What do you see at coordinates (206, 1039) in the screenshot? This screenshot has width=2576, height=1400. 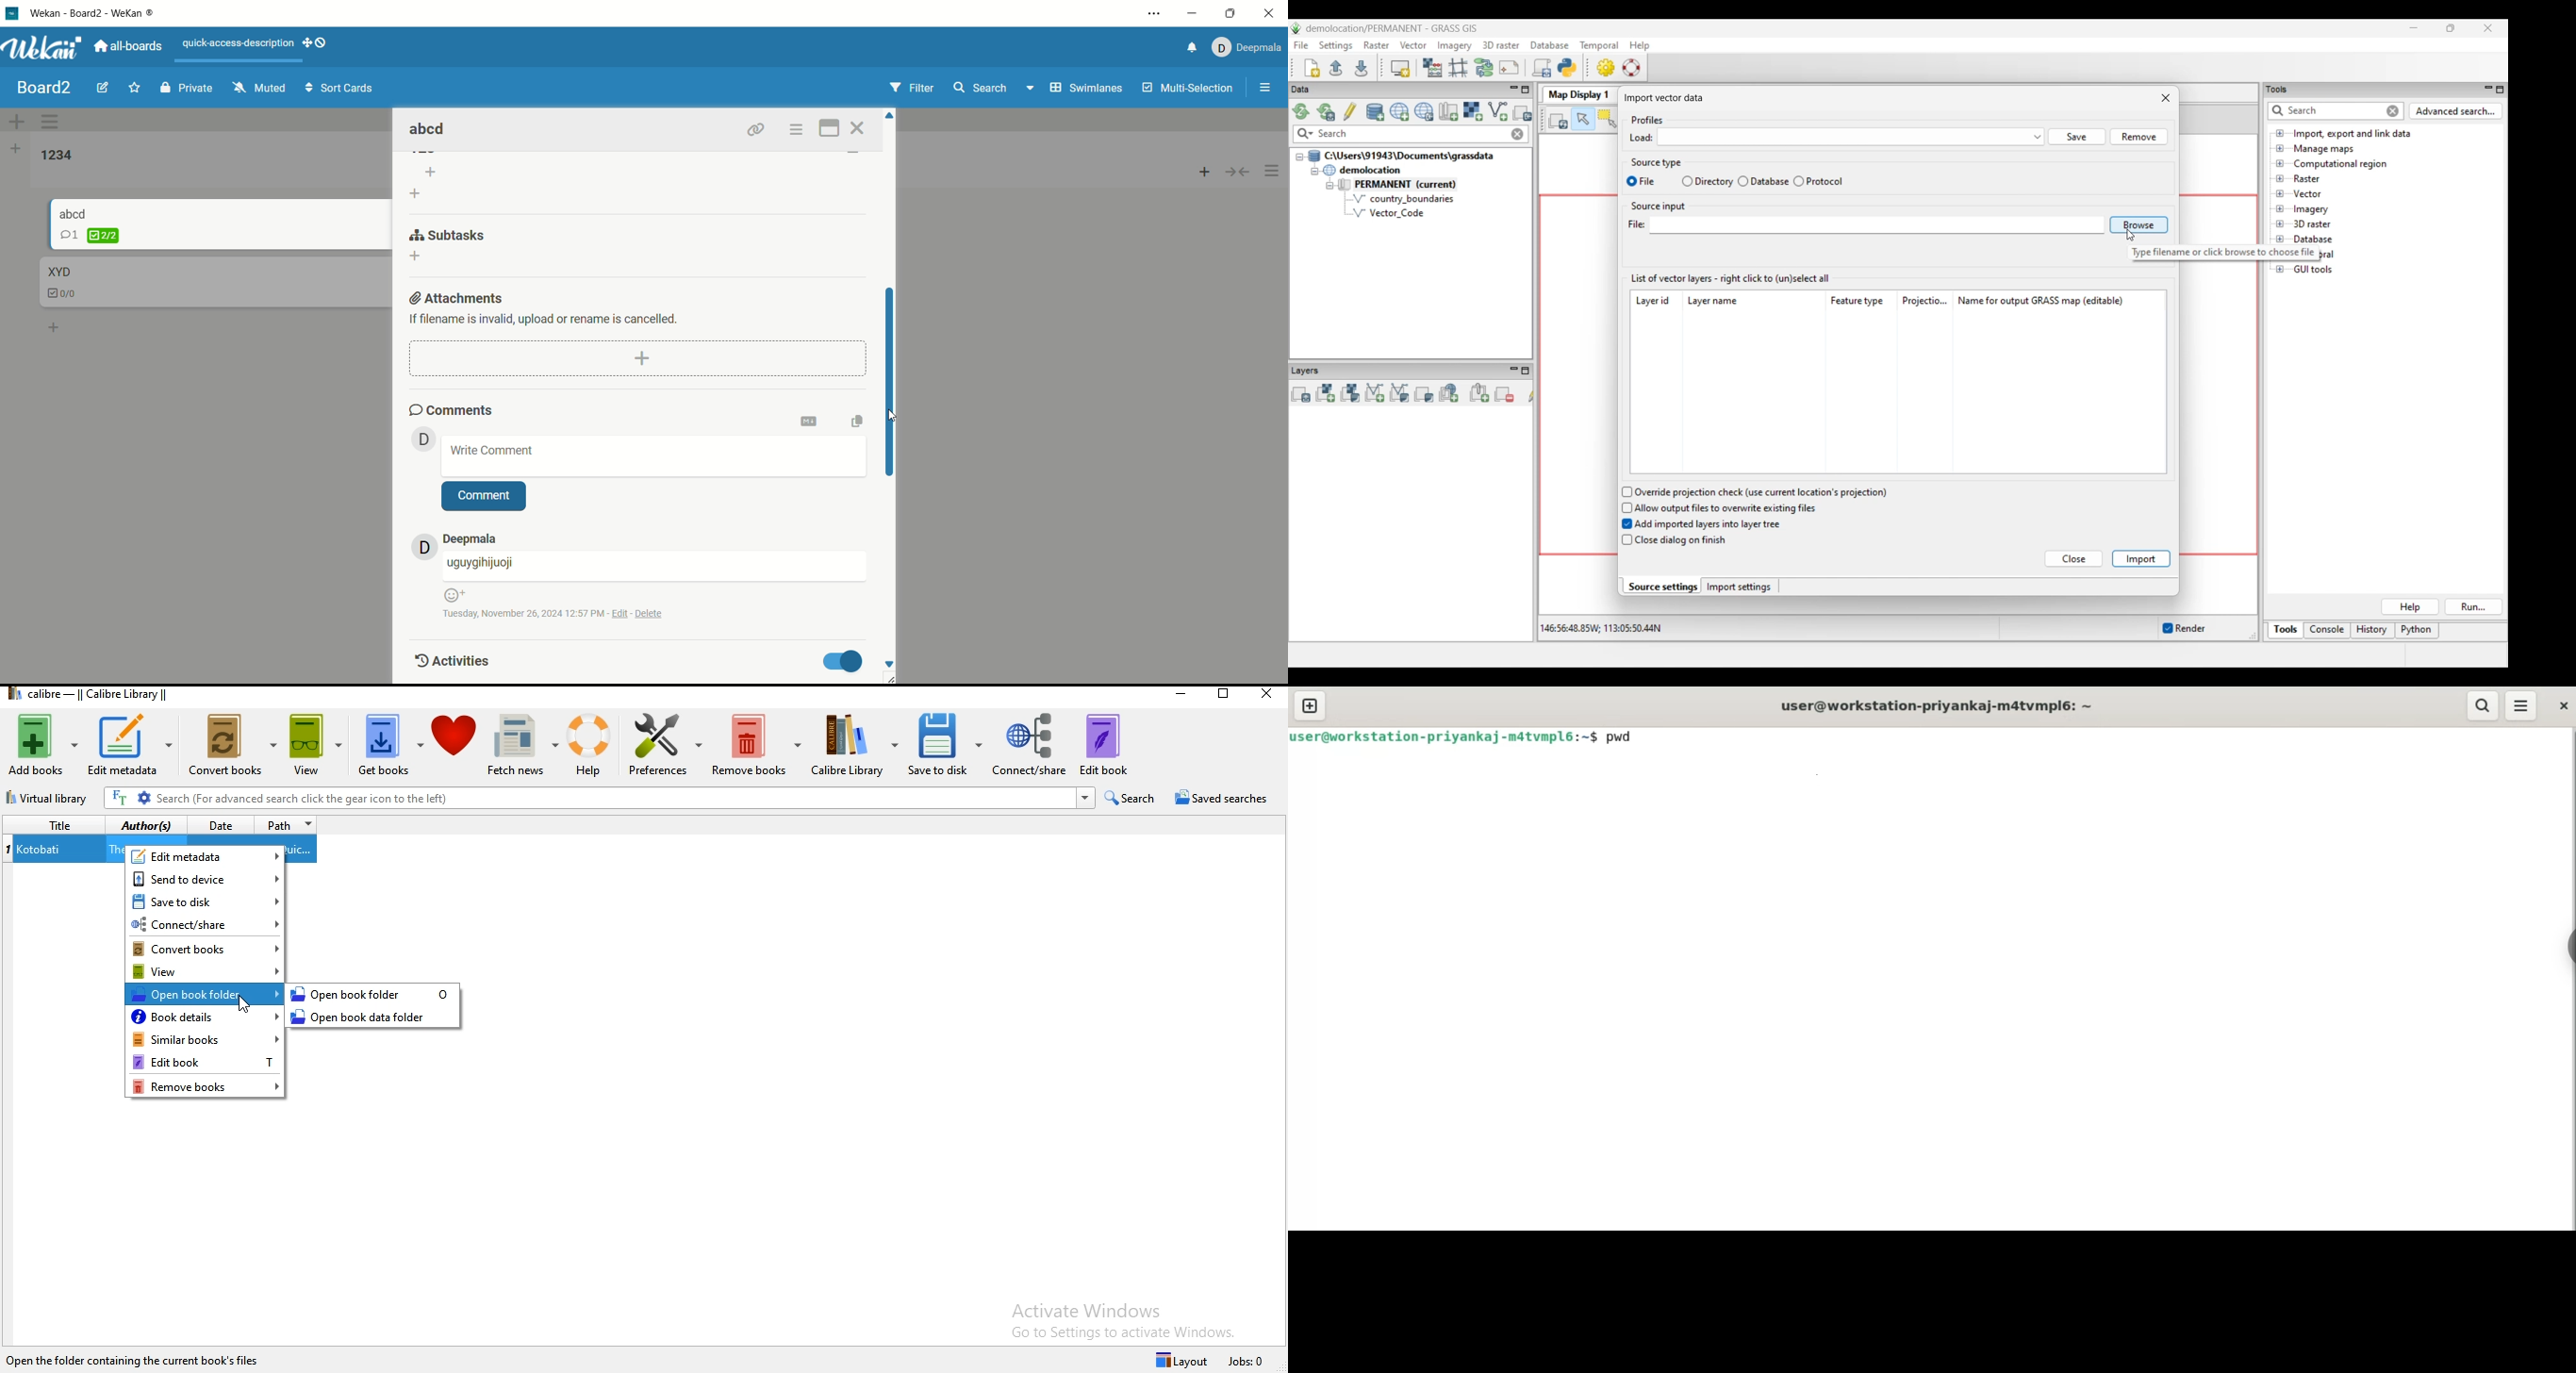 I see `similar books` at bounding box center [206, 1039].